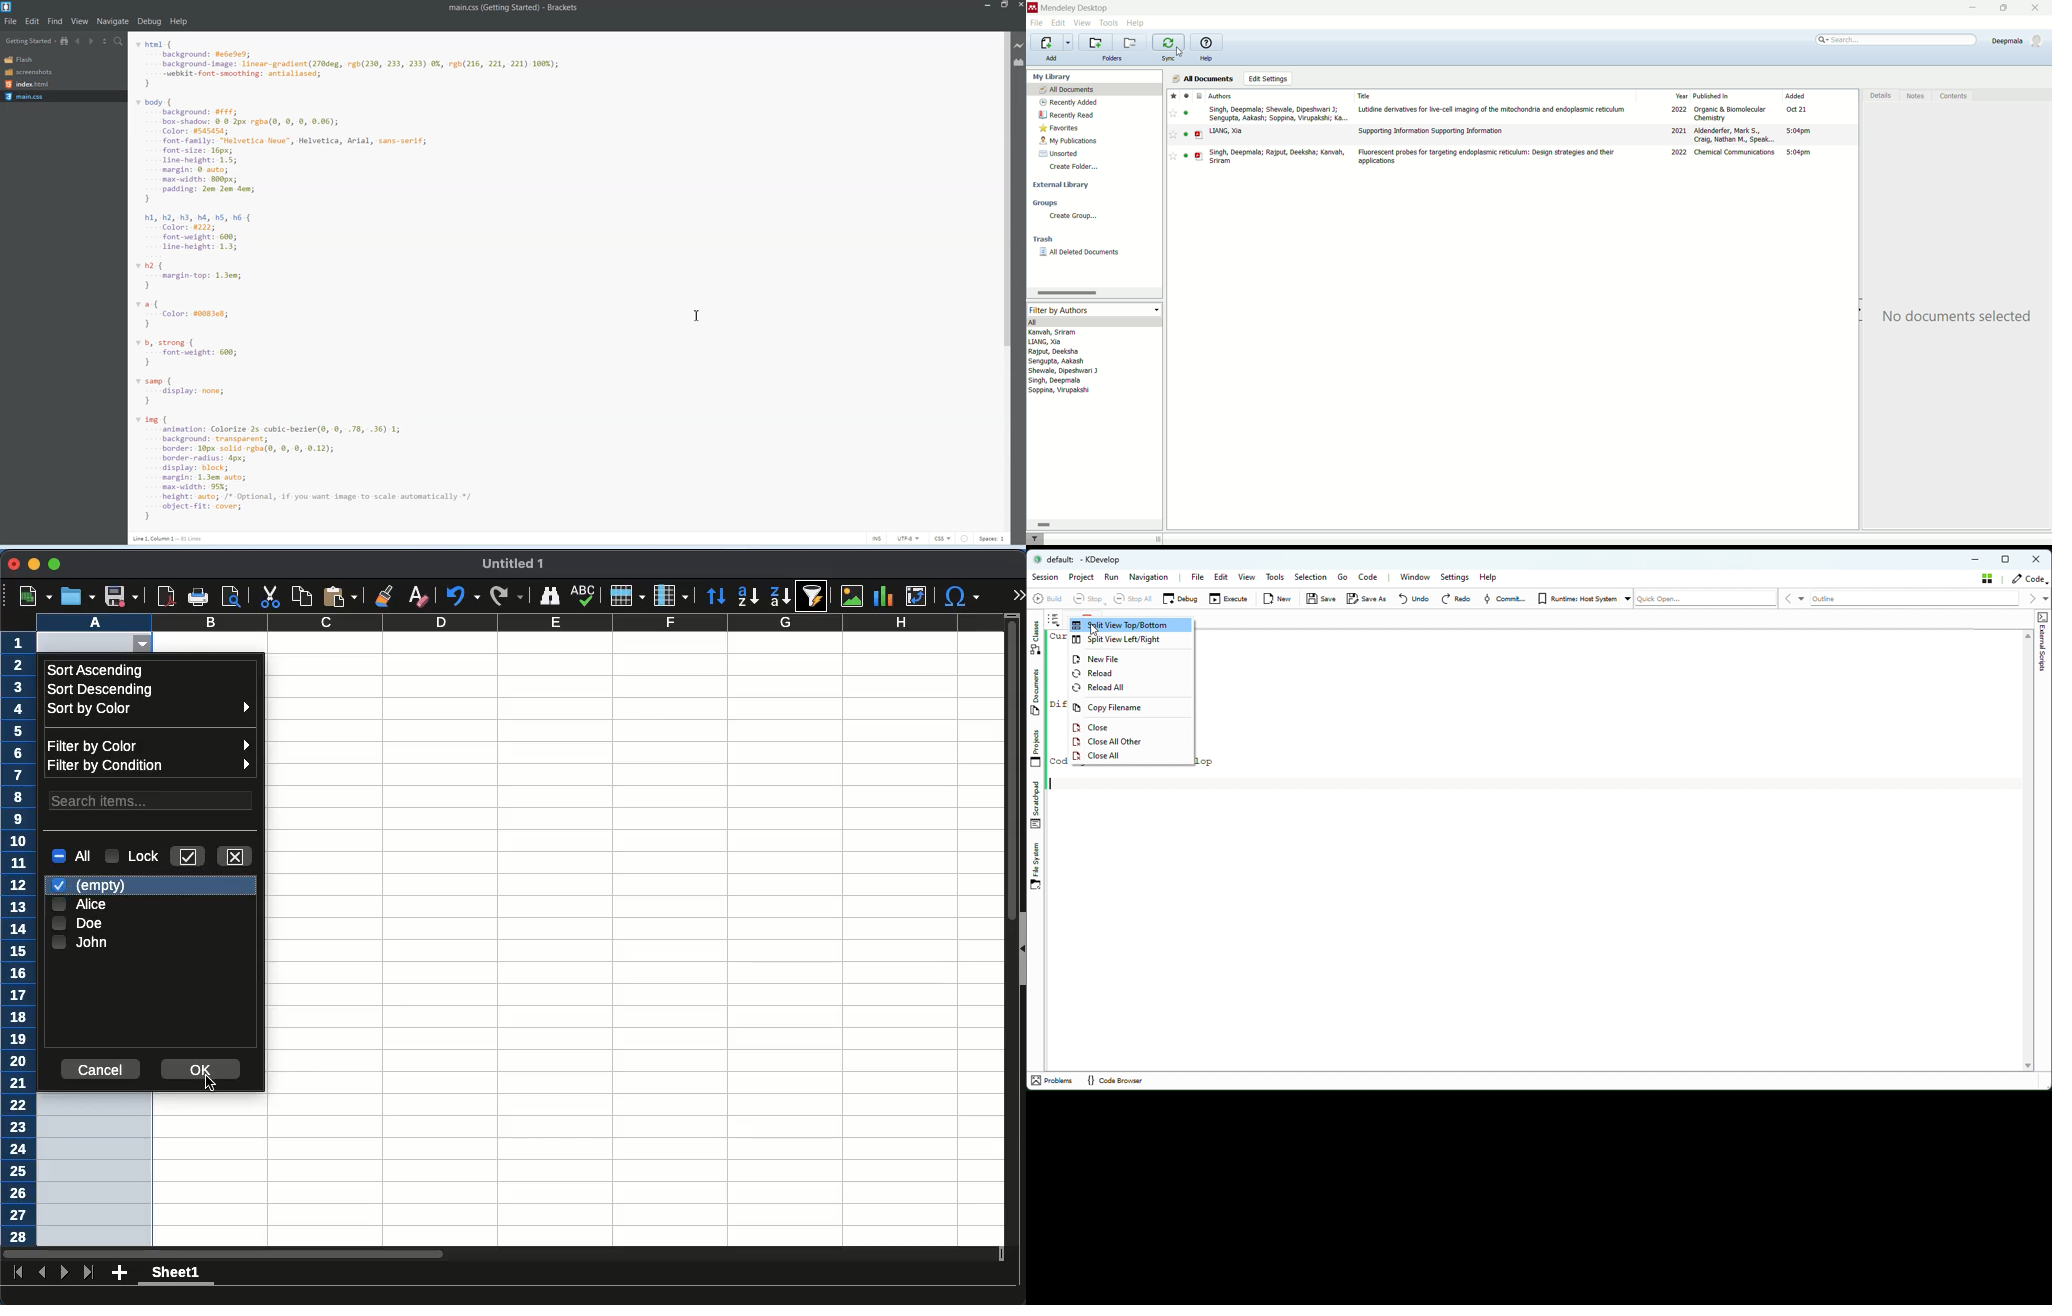  What do you see at coordinates (1094, 293) in the screenshot?
I see `horizontal scroll bar` at bounding box center [1094, 293].